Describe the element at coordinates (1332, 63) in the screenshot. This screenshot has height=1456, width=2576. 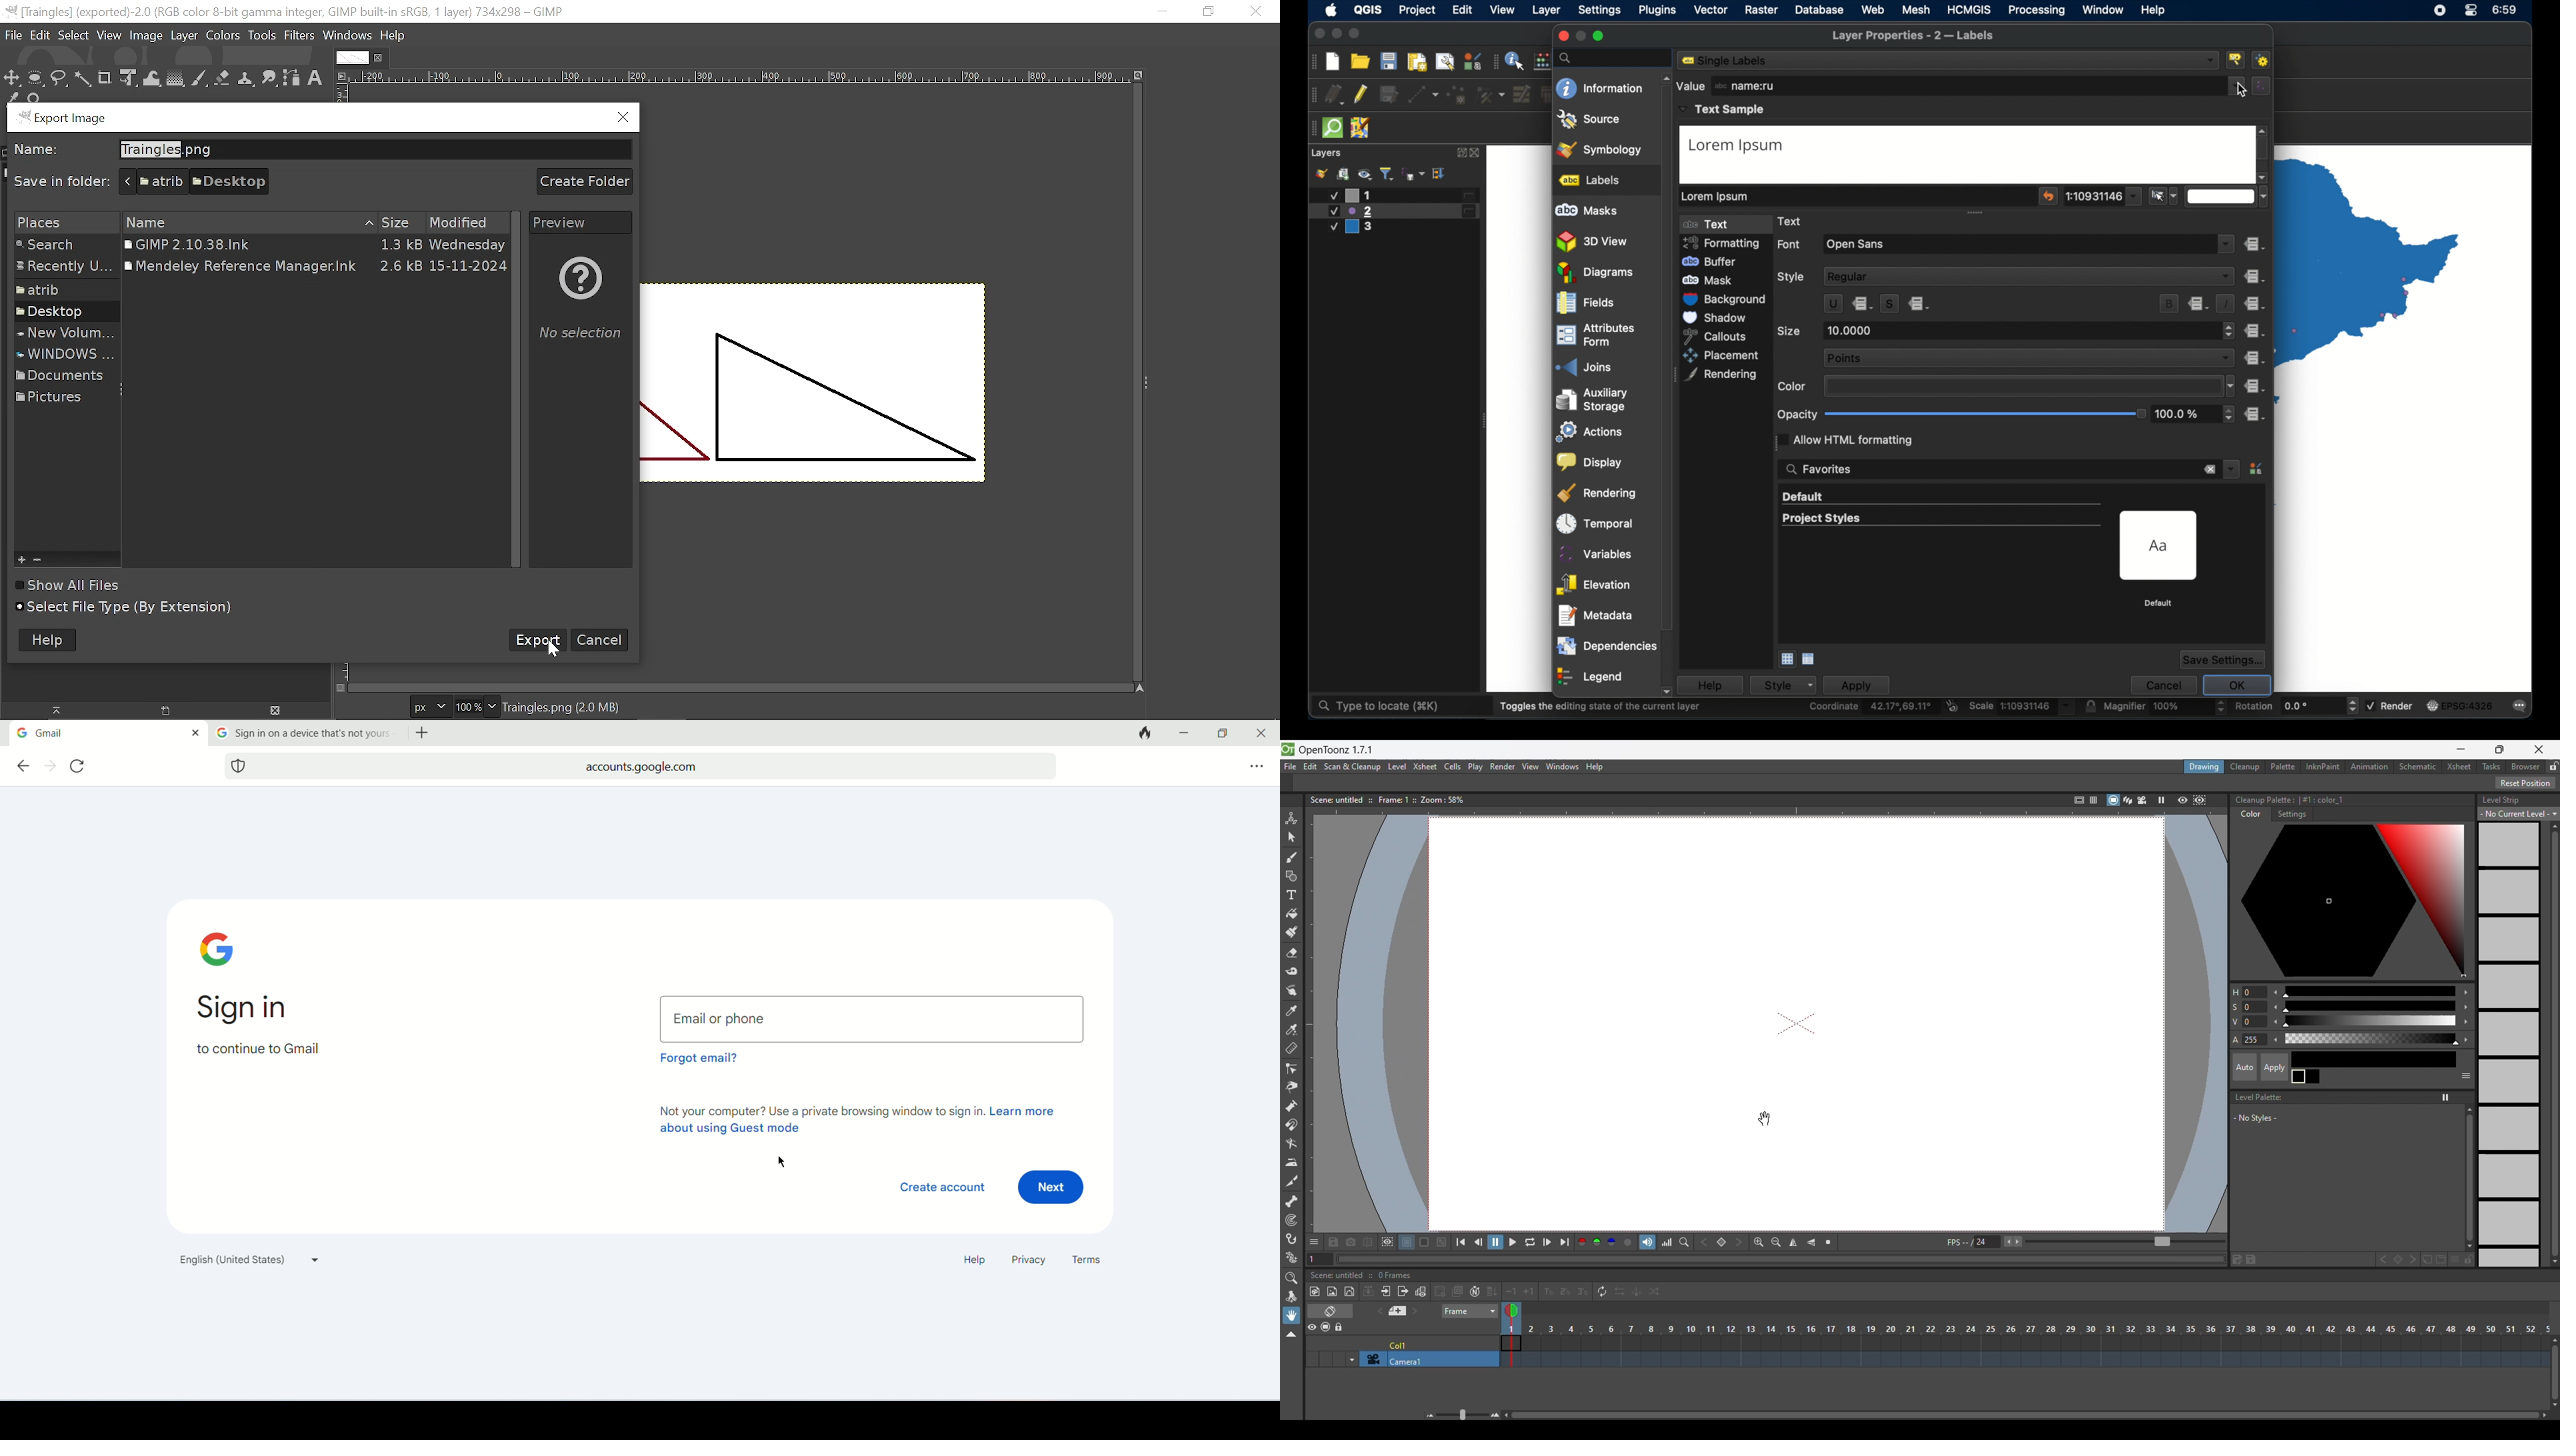
I see `new` at that location.